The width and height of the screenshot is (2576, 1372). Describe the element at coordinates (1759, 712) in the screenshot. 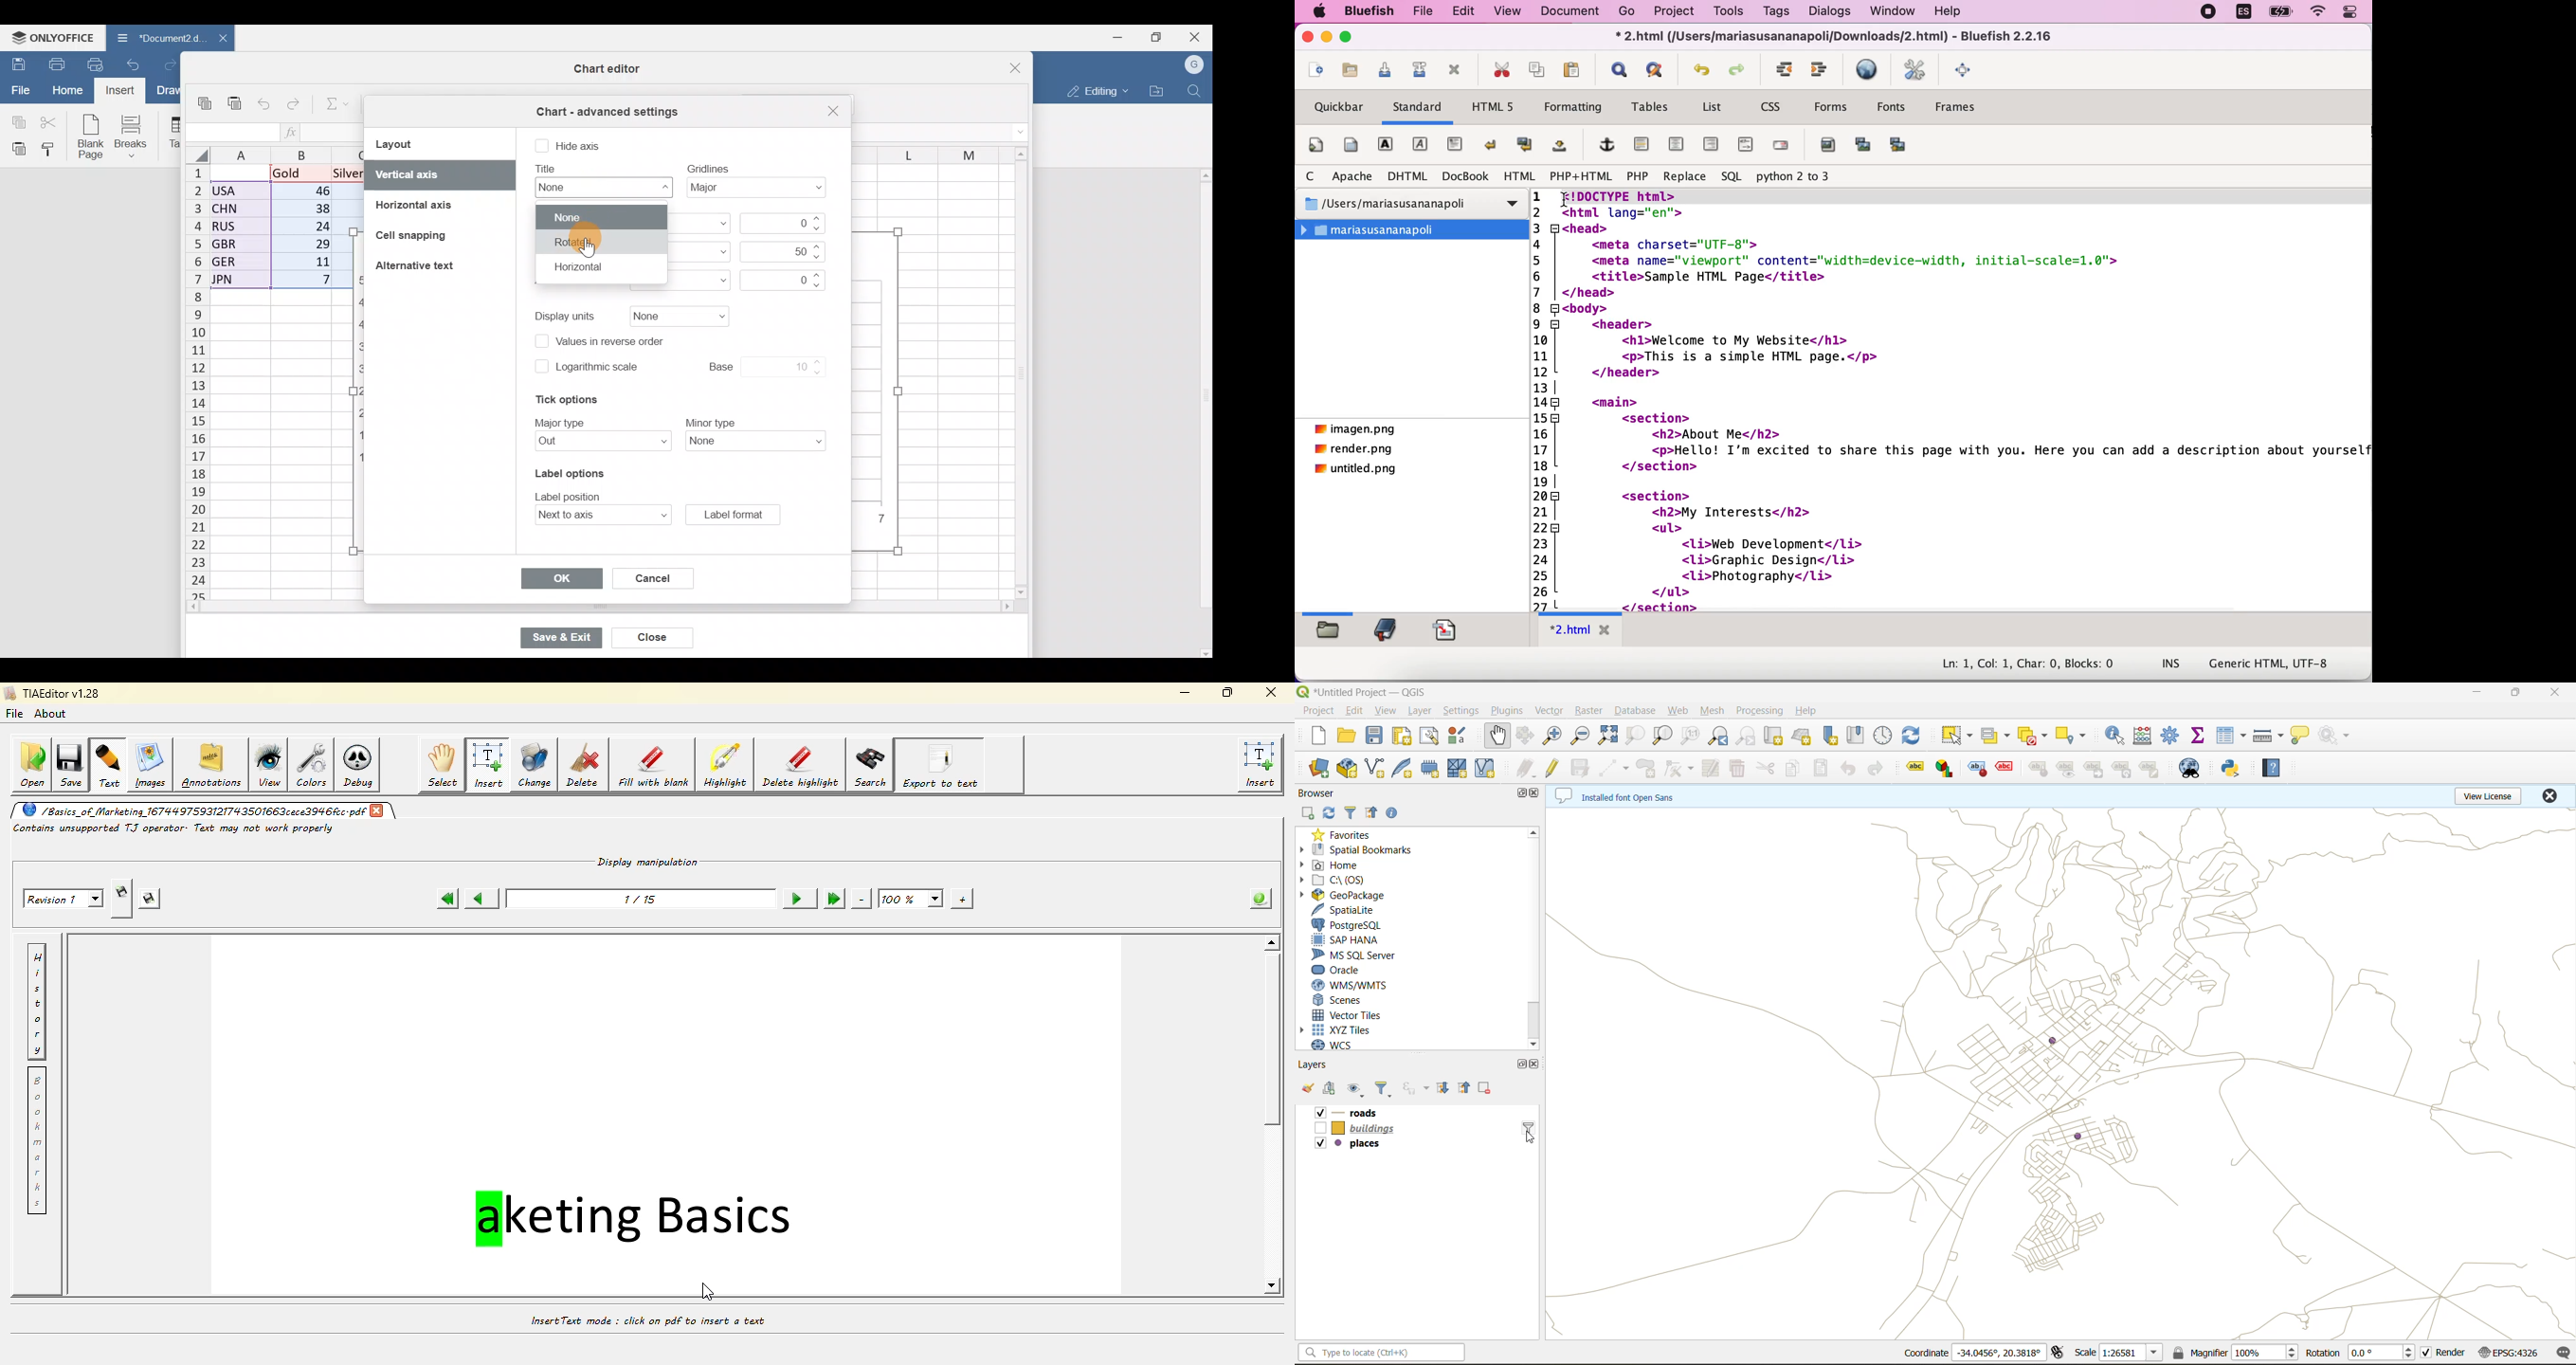

I see `processing` at that location.